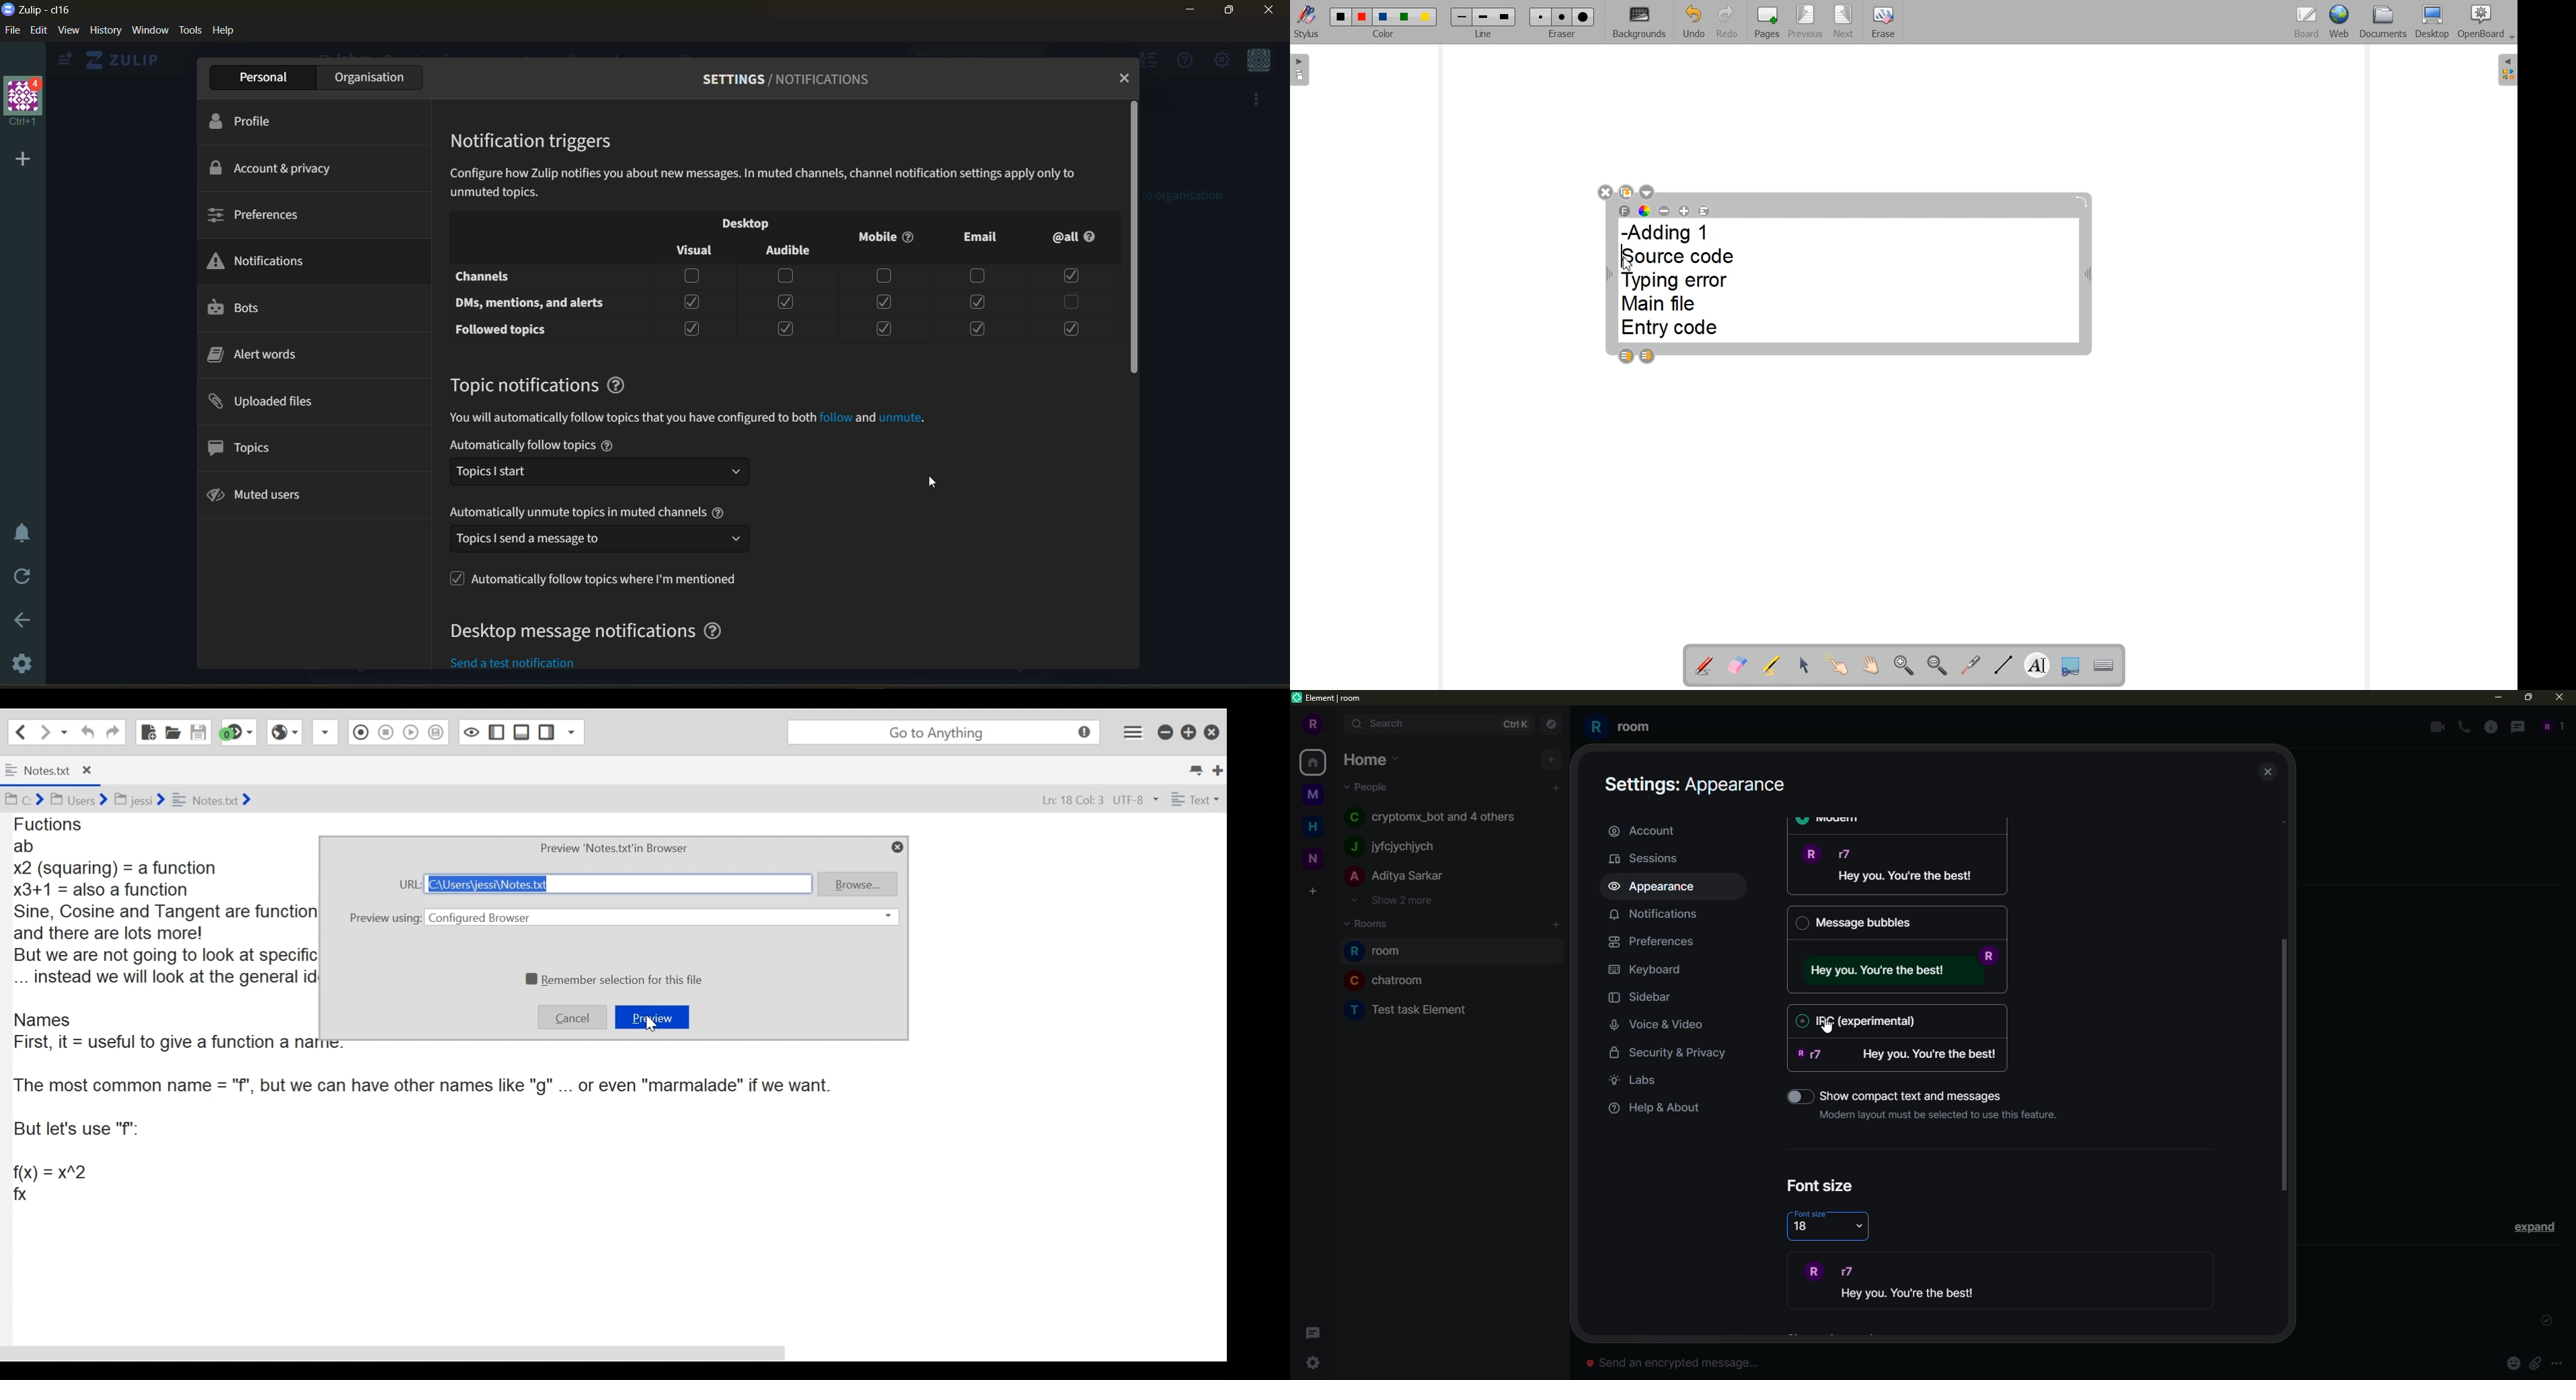 This screenshot has height=1400, width=2576. Describe the element at coordinates (789, 329) in the screenshot. I see `Checkbox` at that location.